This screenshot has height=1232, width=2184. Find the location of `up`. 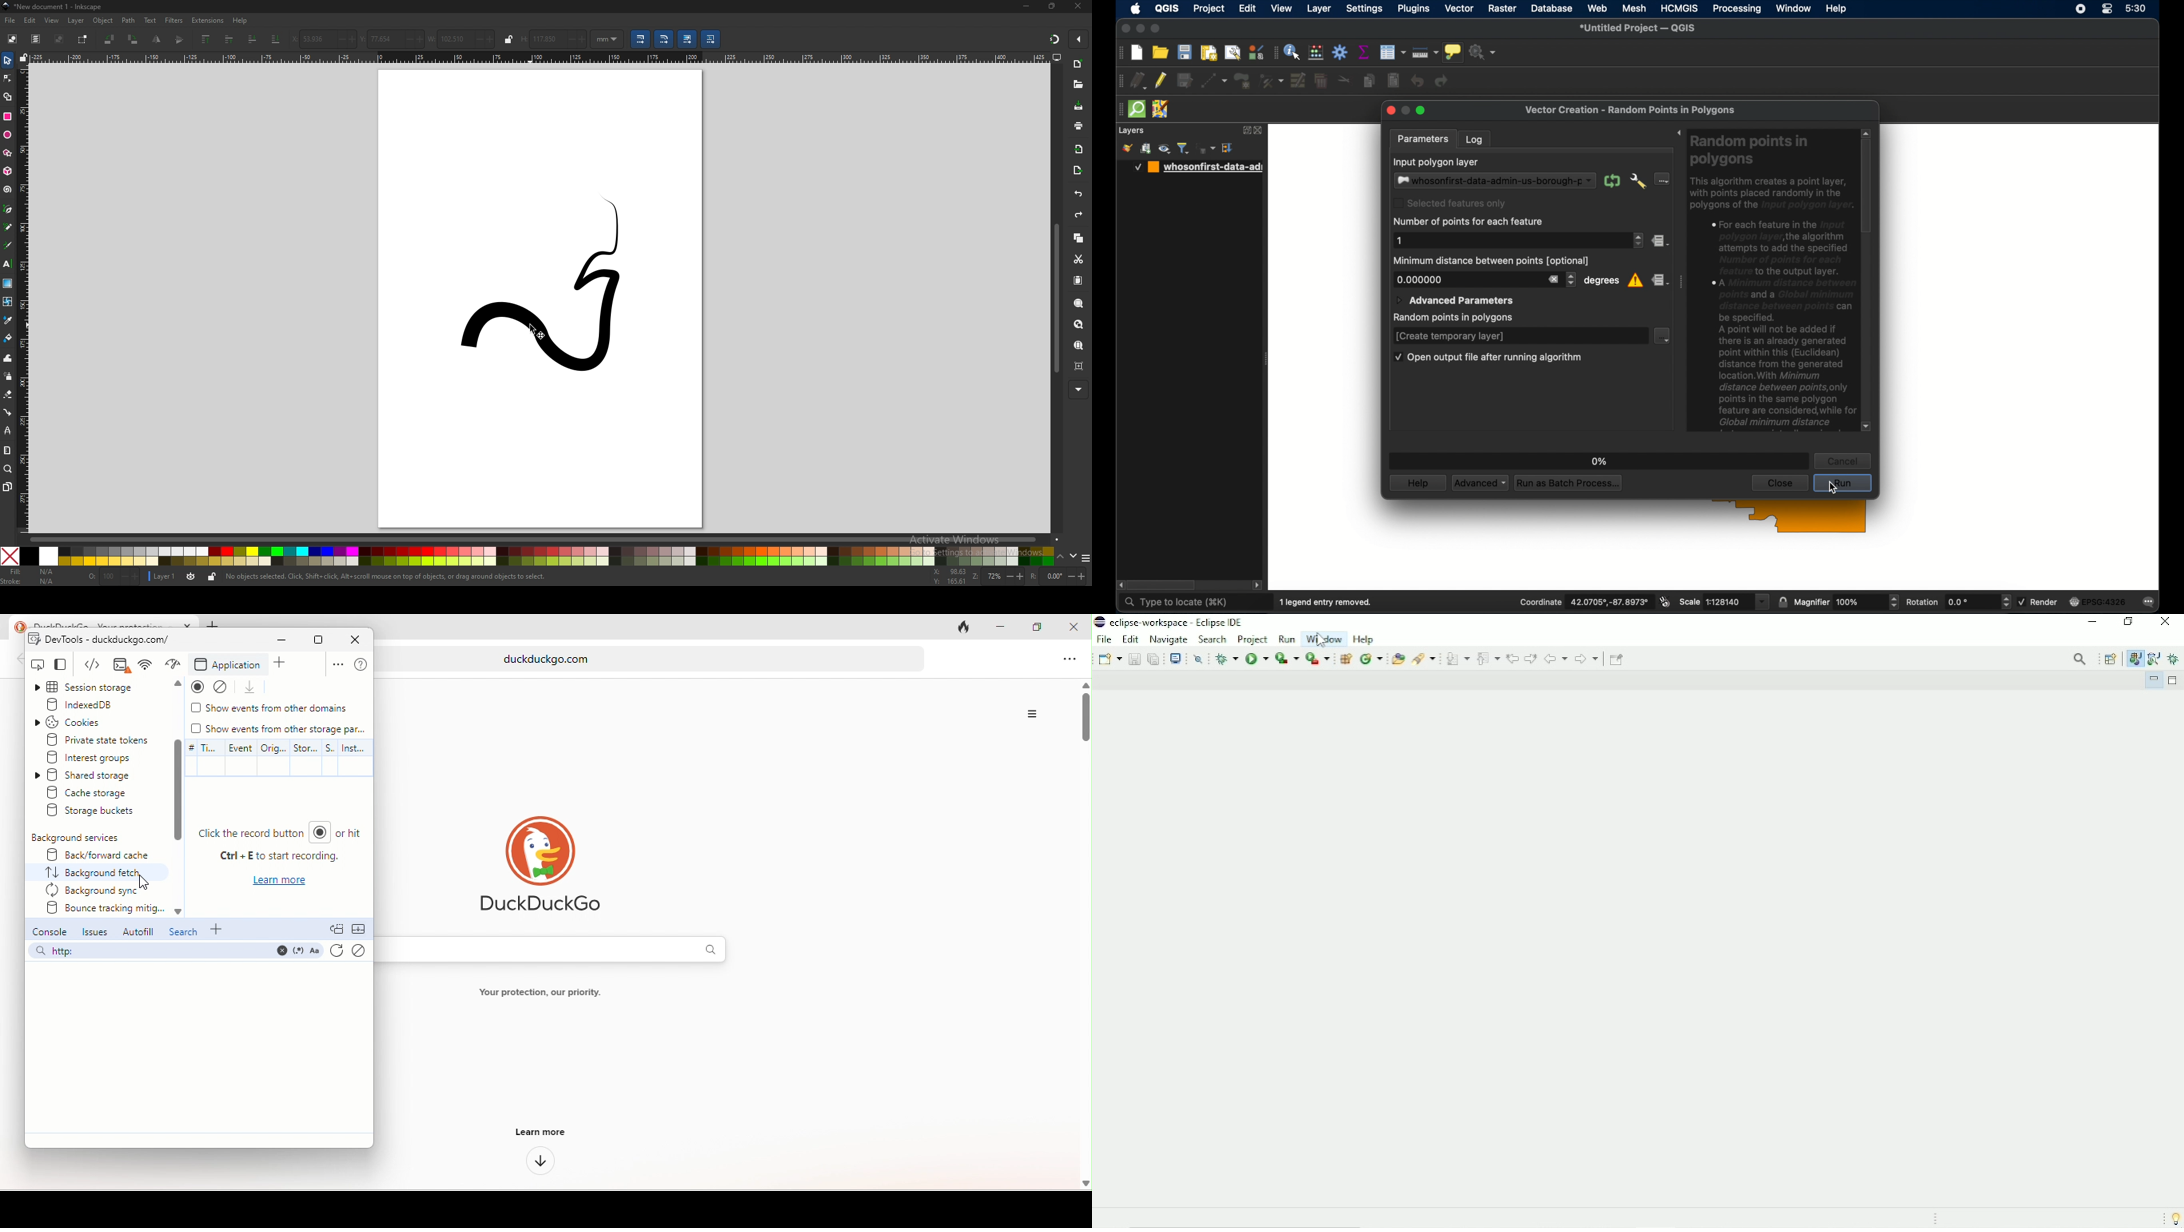

up is located at coordinates (1061, 558).